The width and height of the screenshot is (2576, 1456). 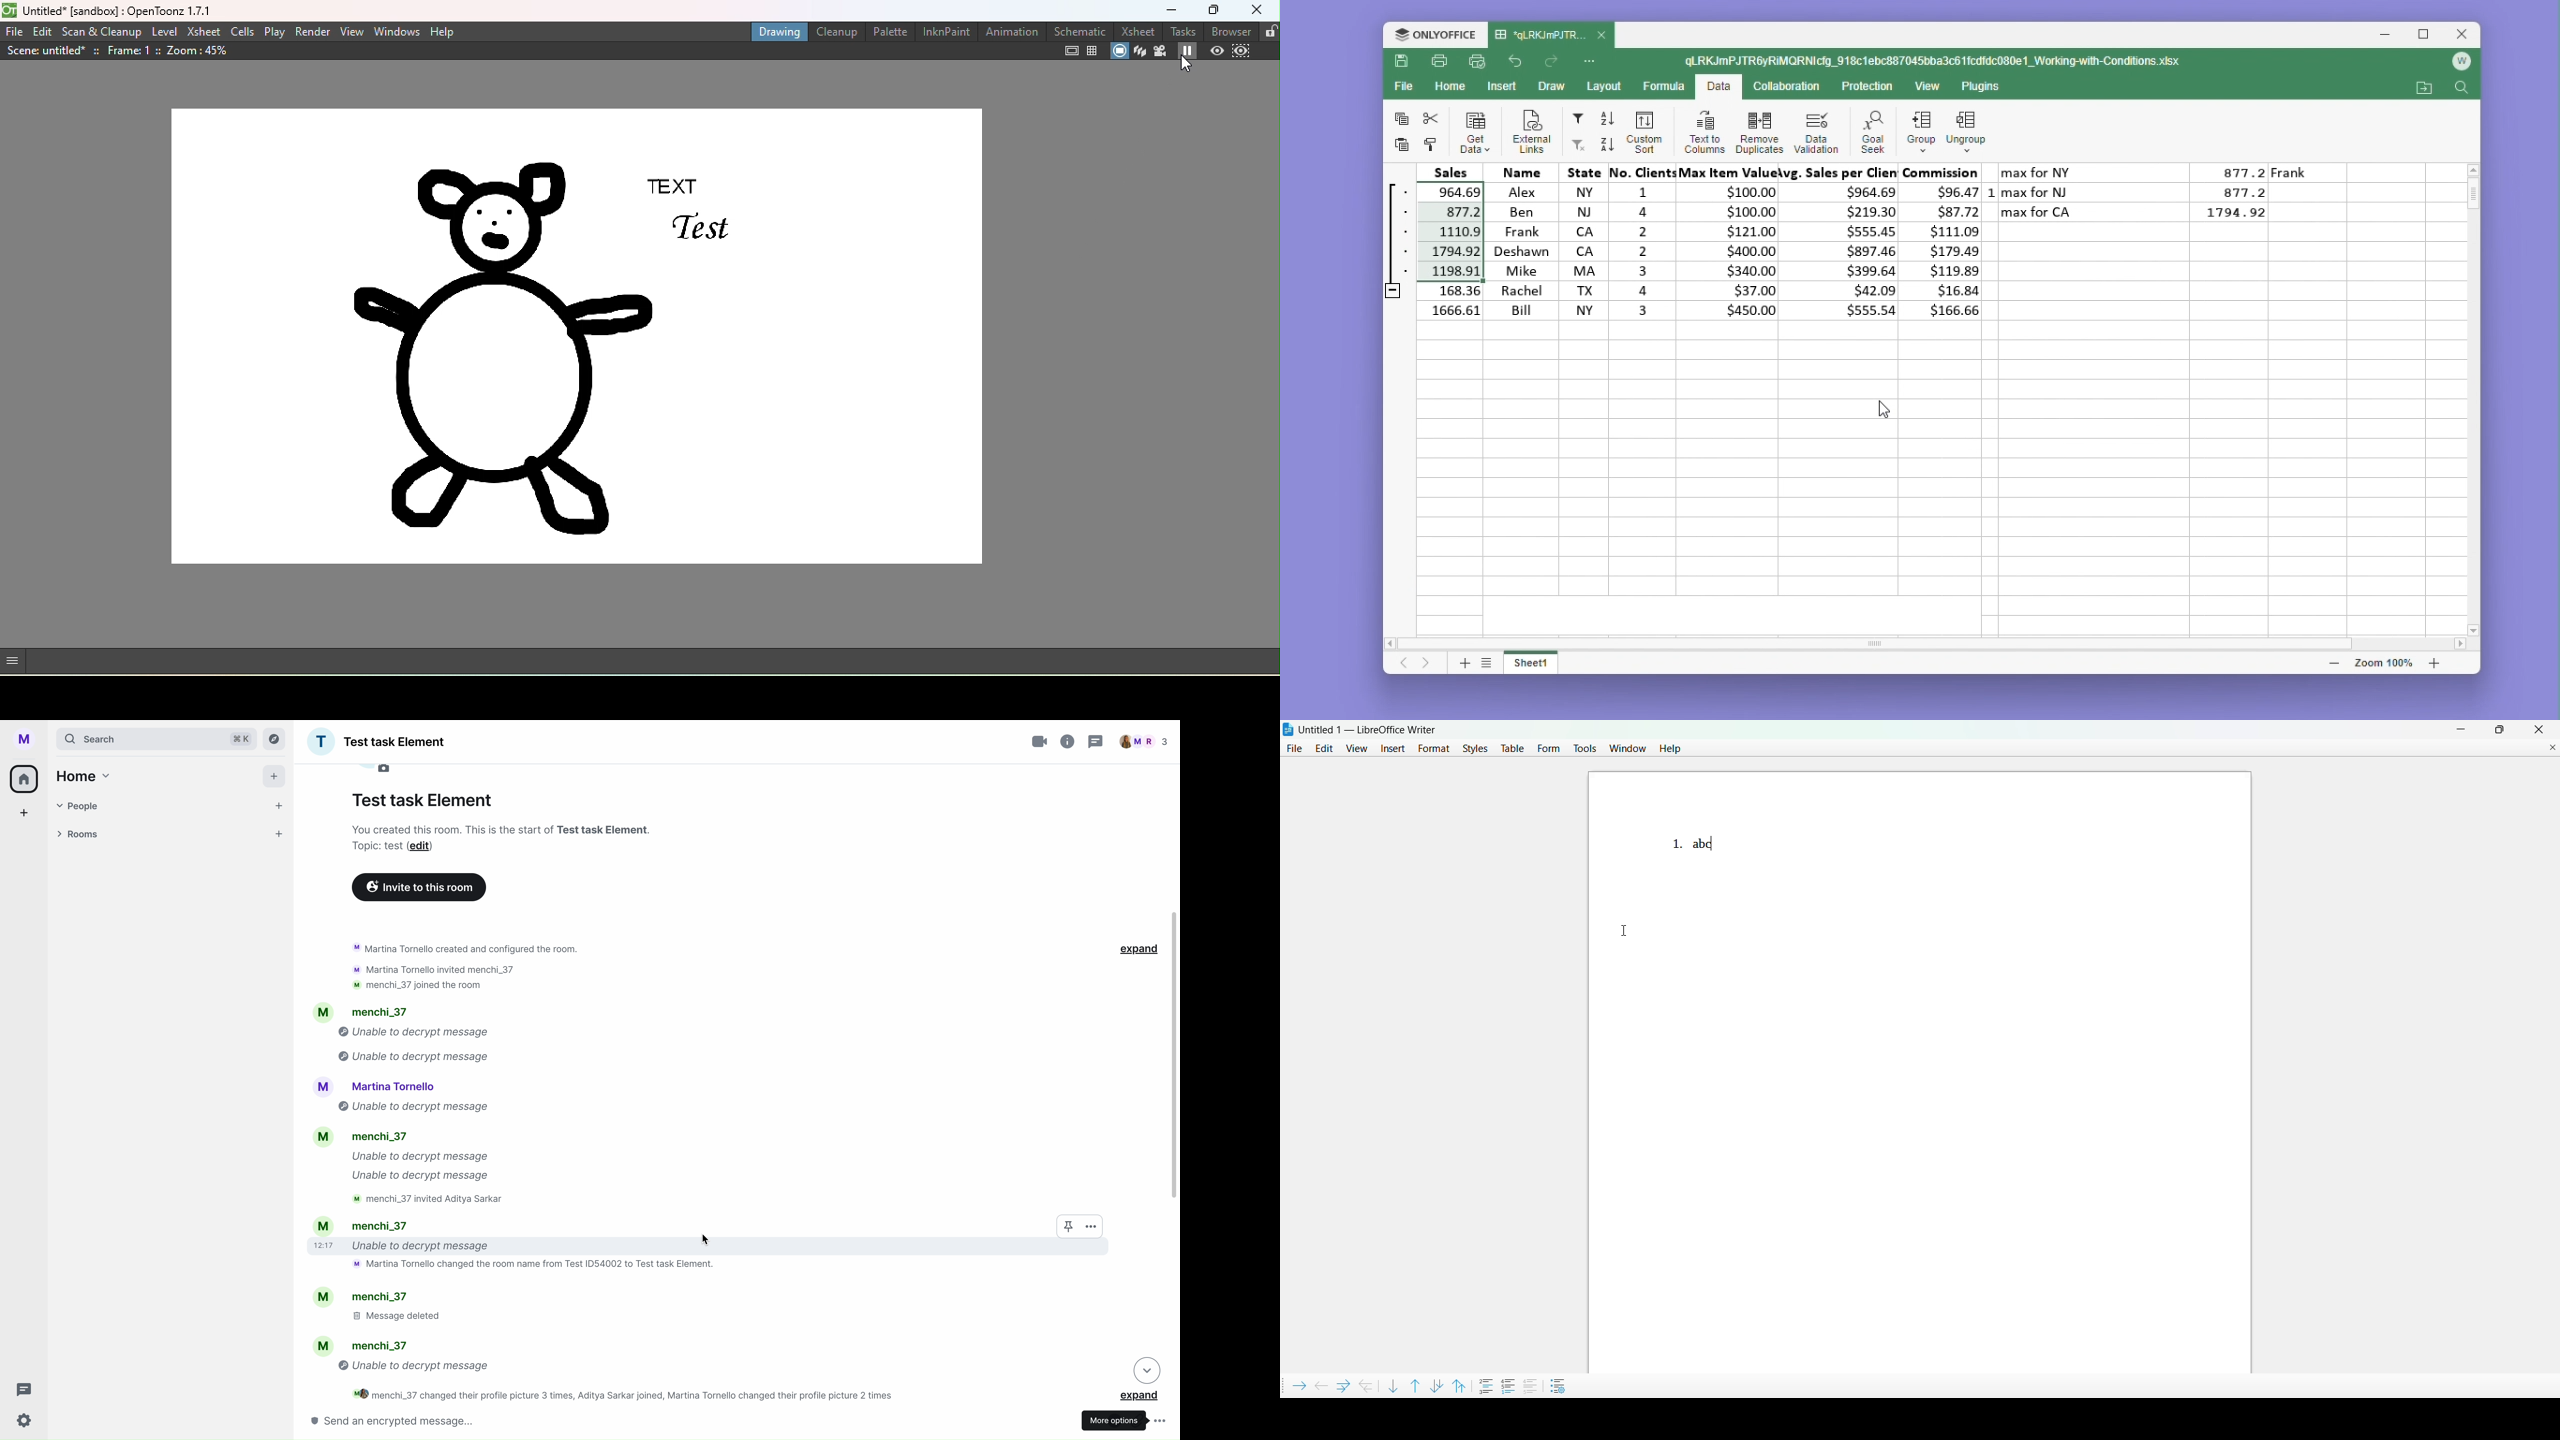 I want to click on GUI show/hide, so click(x=23, y=661).